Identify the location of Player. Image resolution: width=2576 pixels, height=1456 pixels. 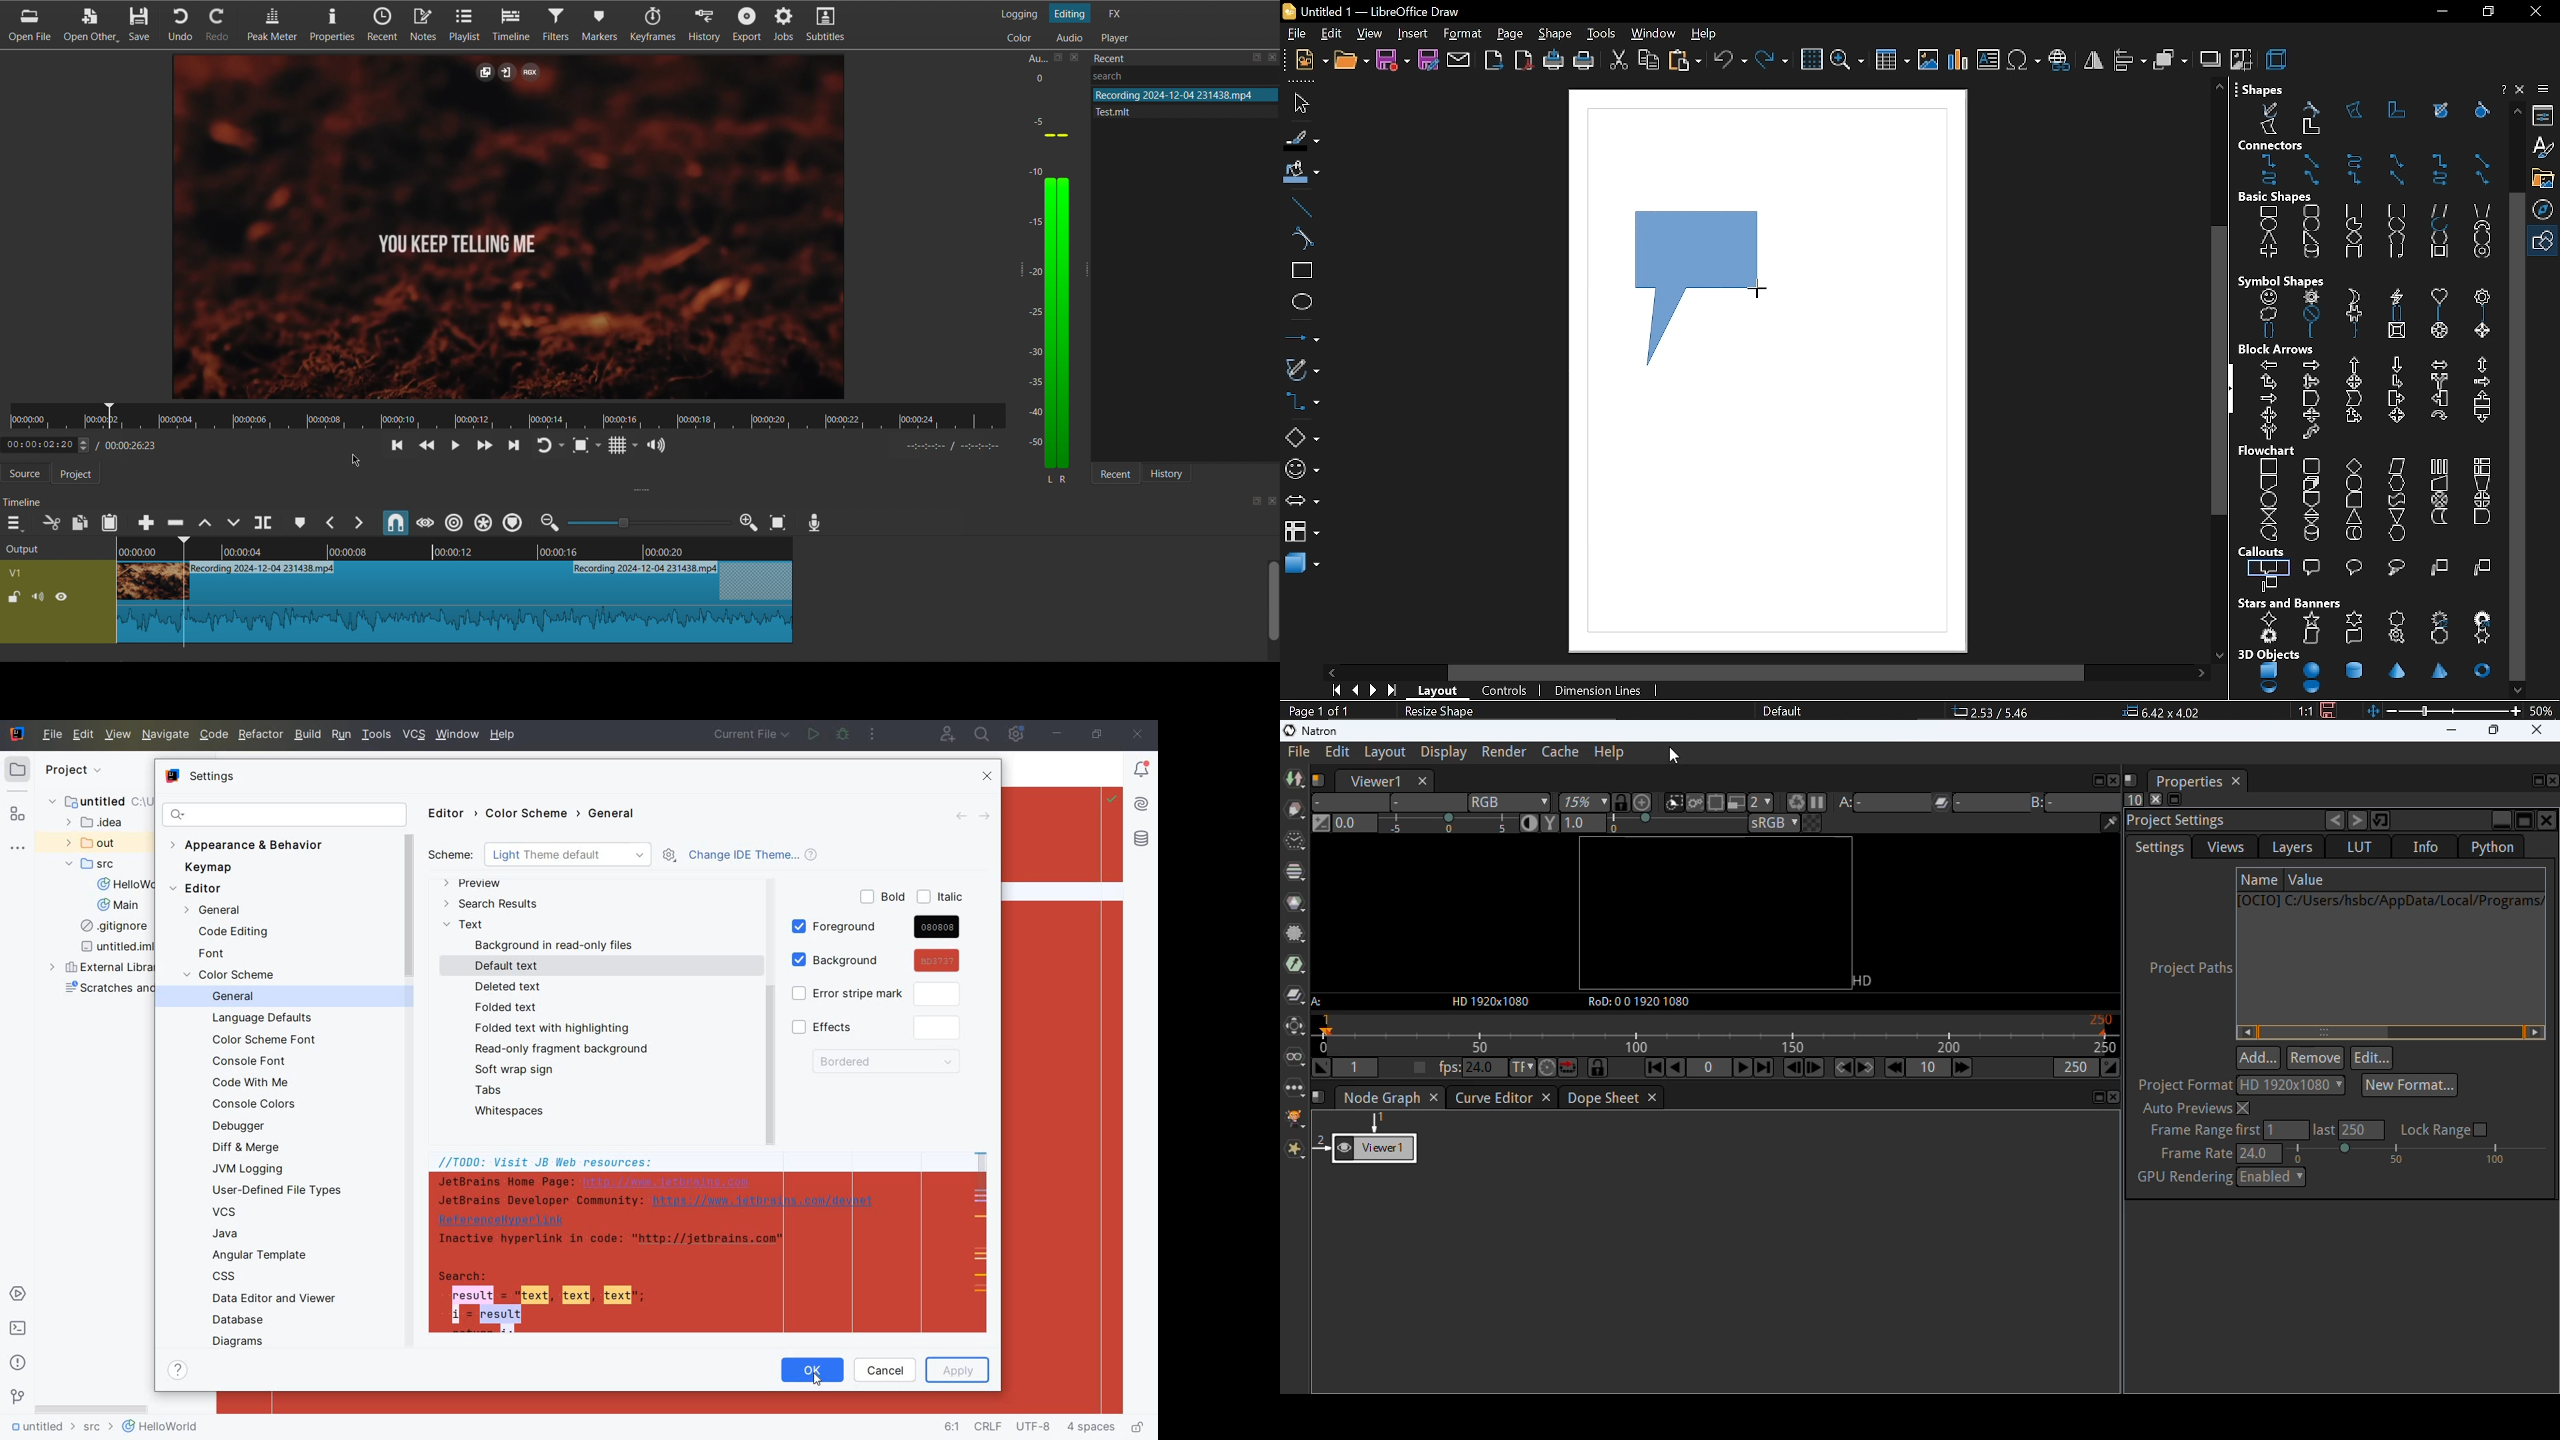
(1114, 37).